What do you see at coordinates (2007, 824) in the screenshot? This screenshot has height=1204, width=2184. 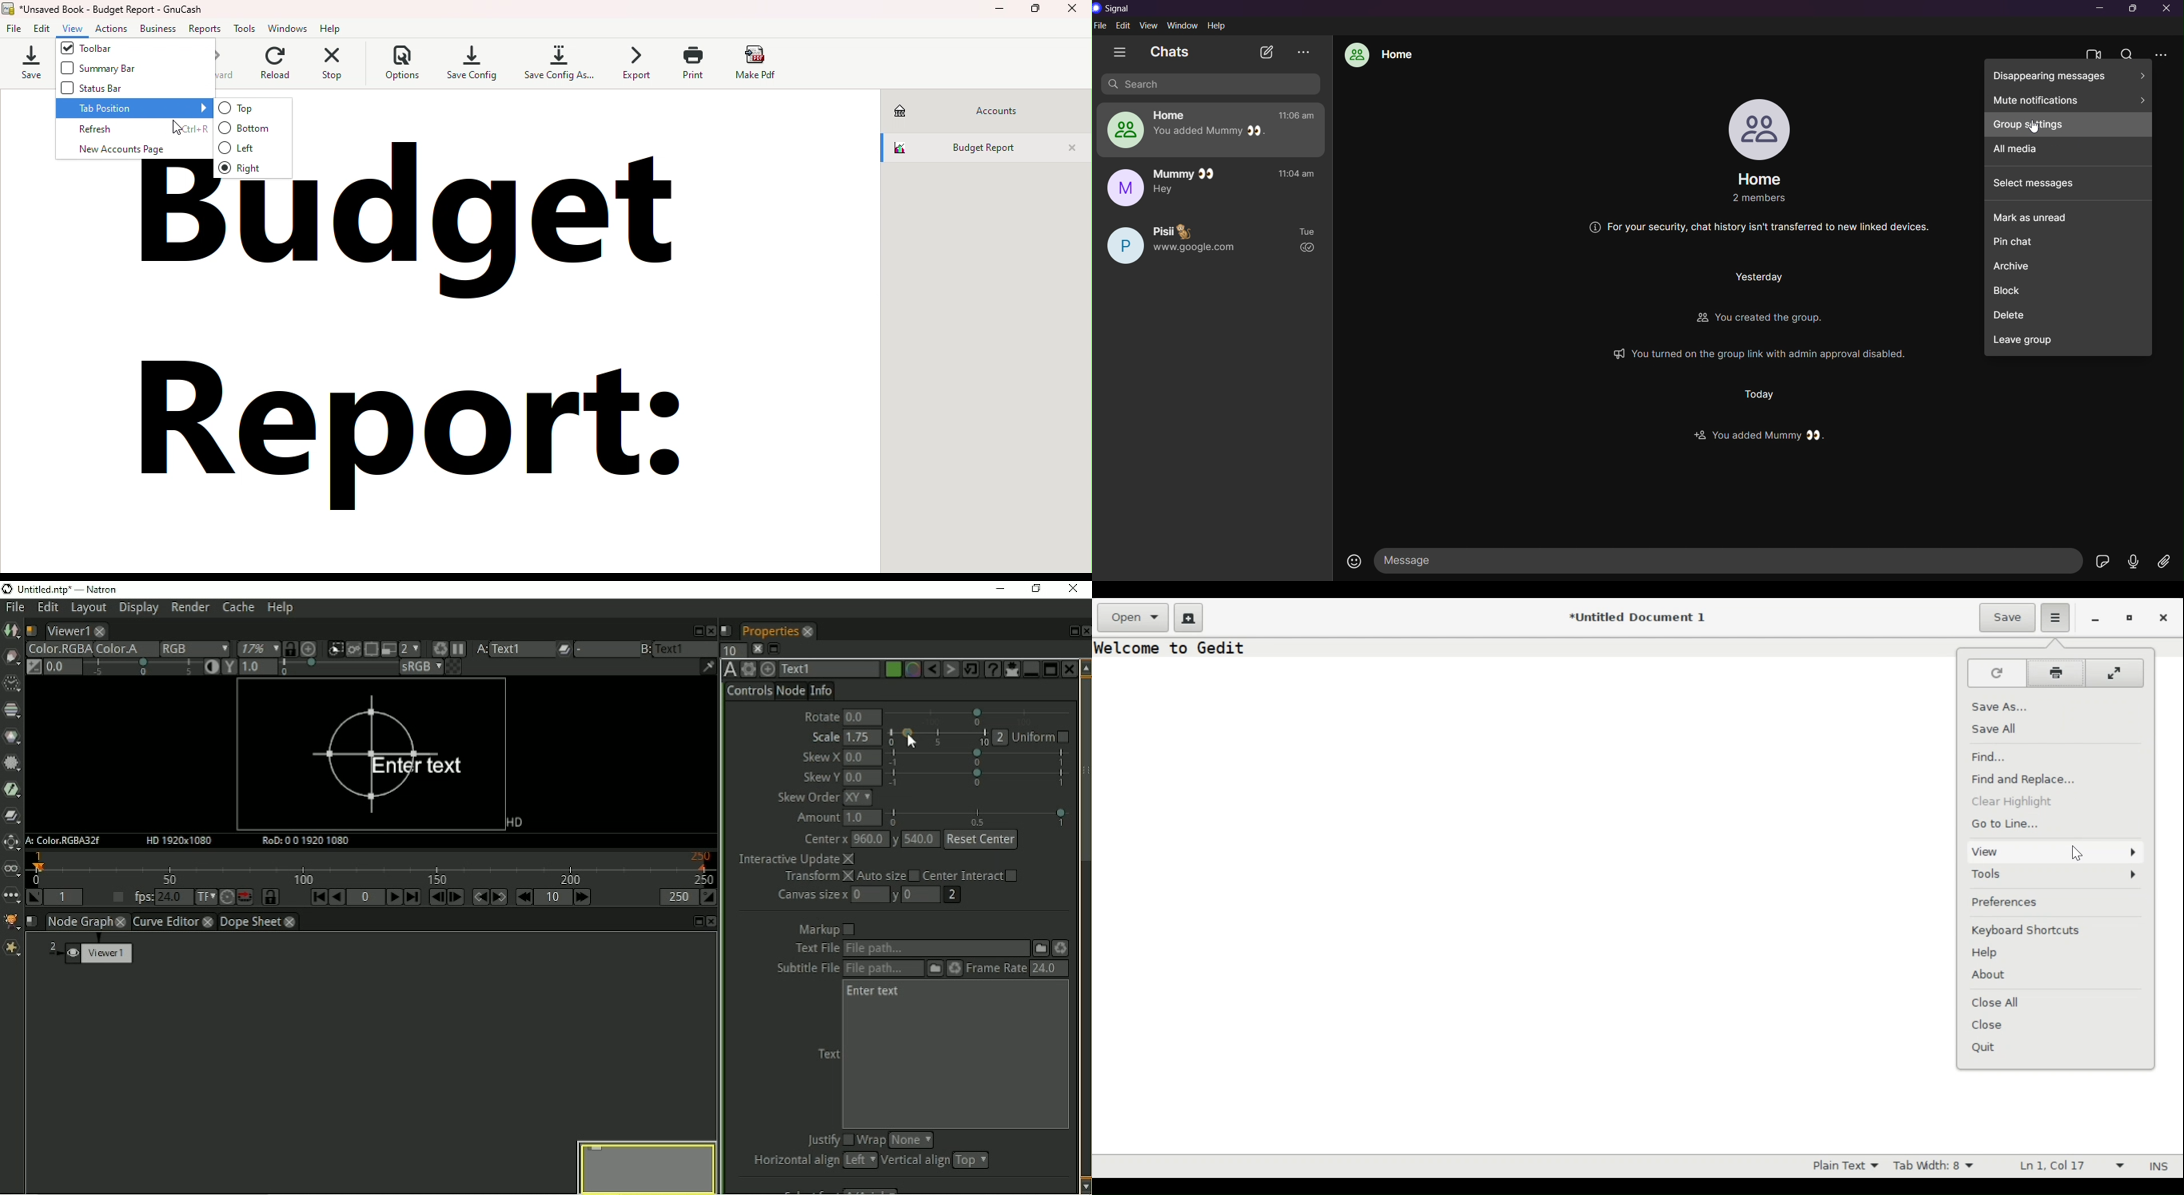 I see `Go to Line` at bounding box center [2007, 824].